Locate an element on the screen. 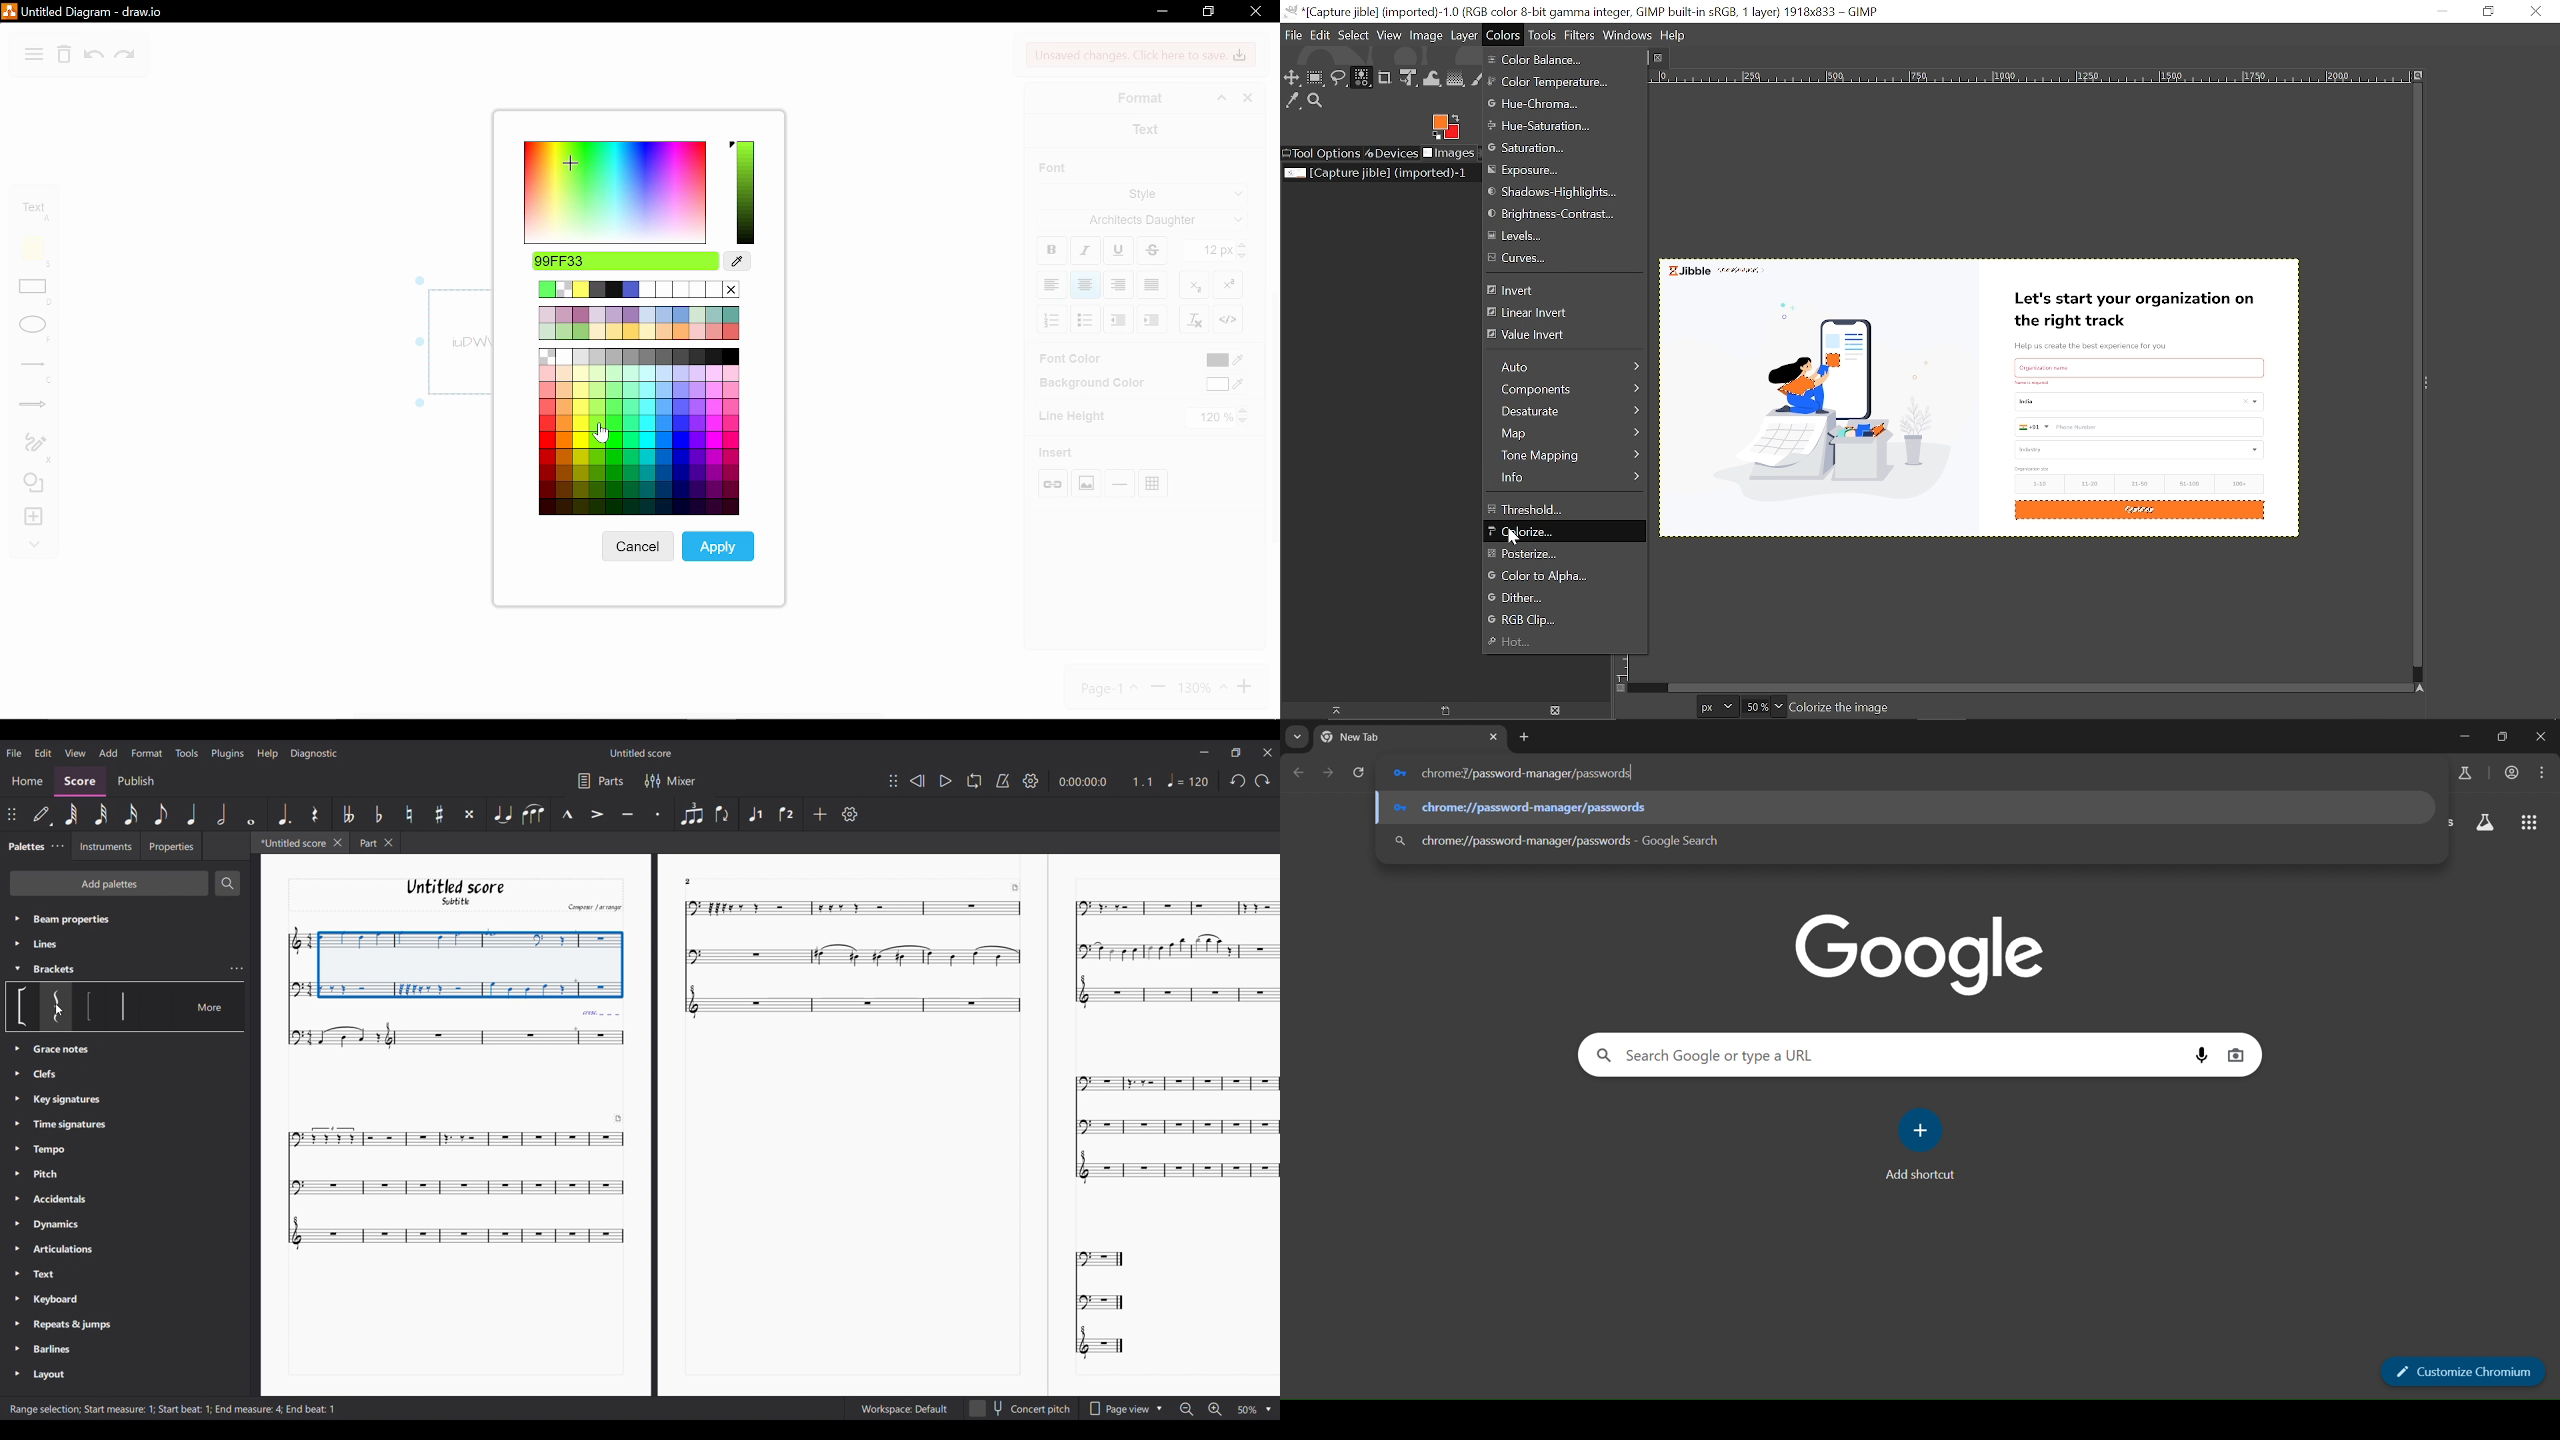  bold  is located at coordinates (1052, 248).